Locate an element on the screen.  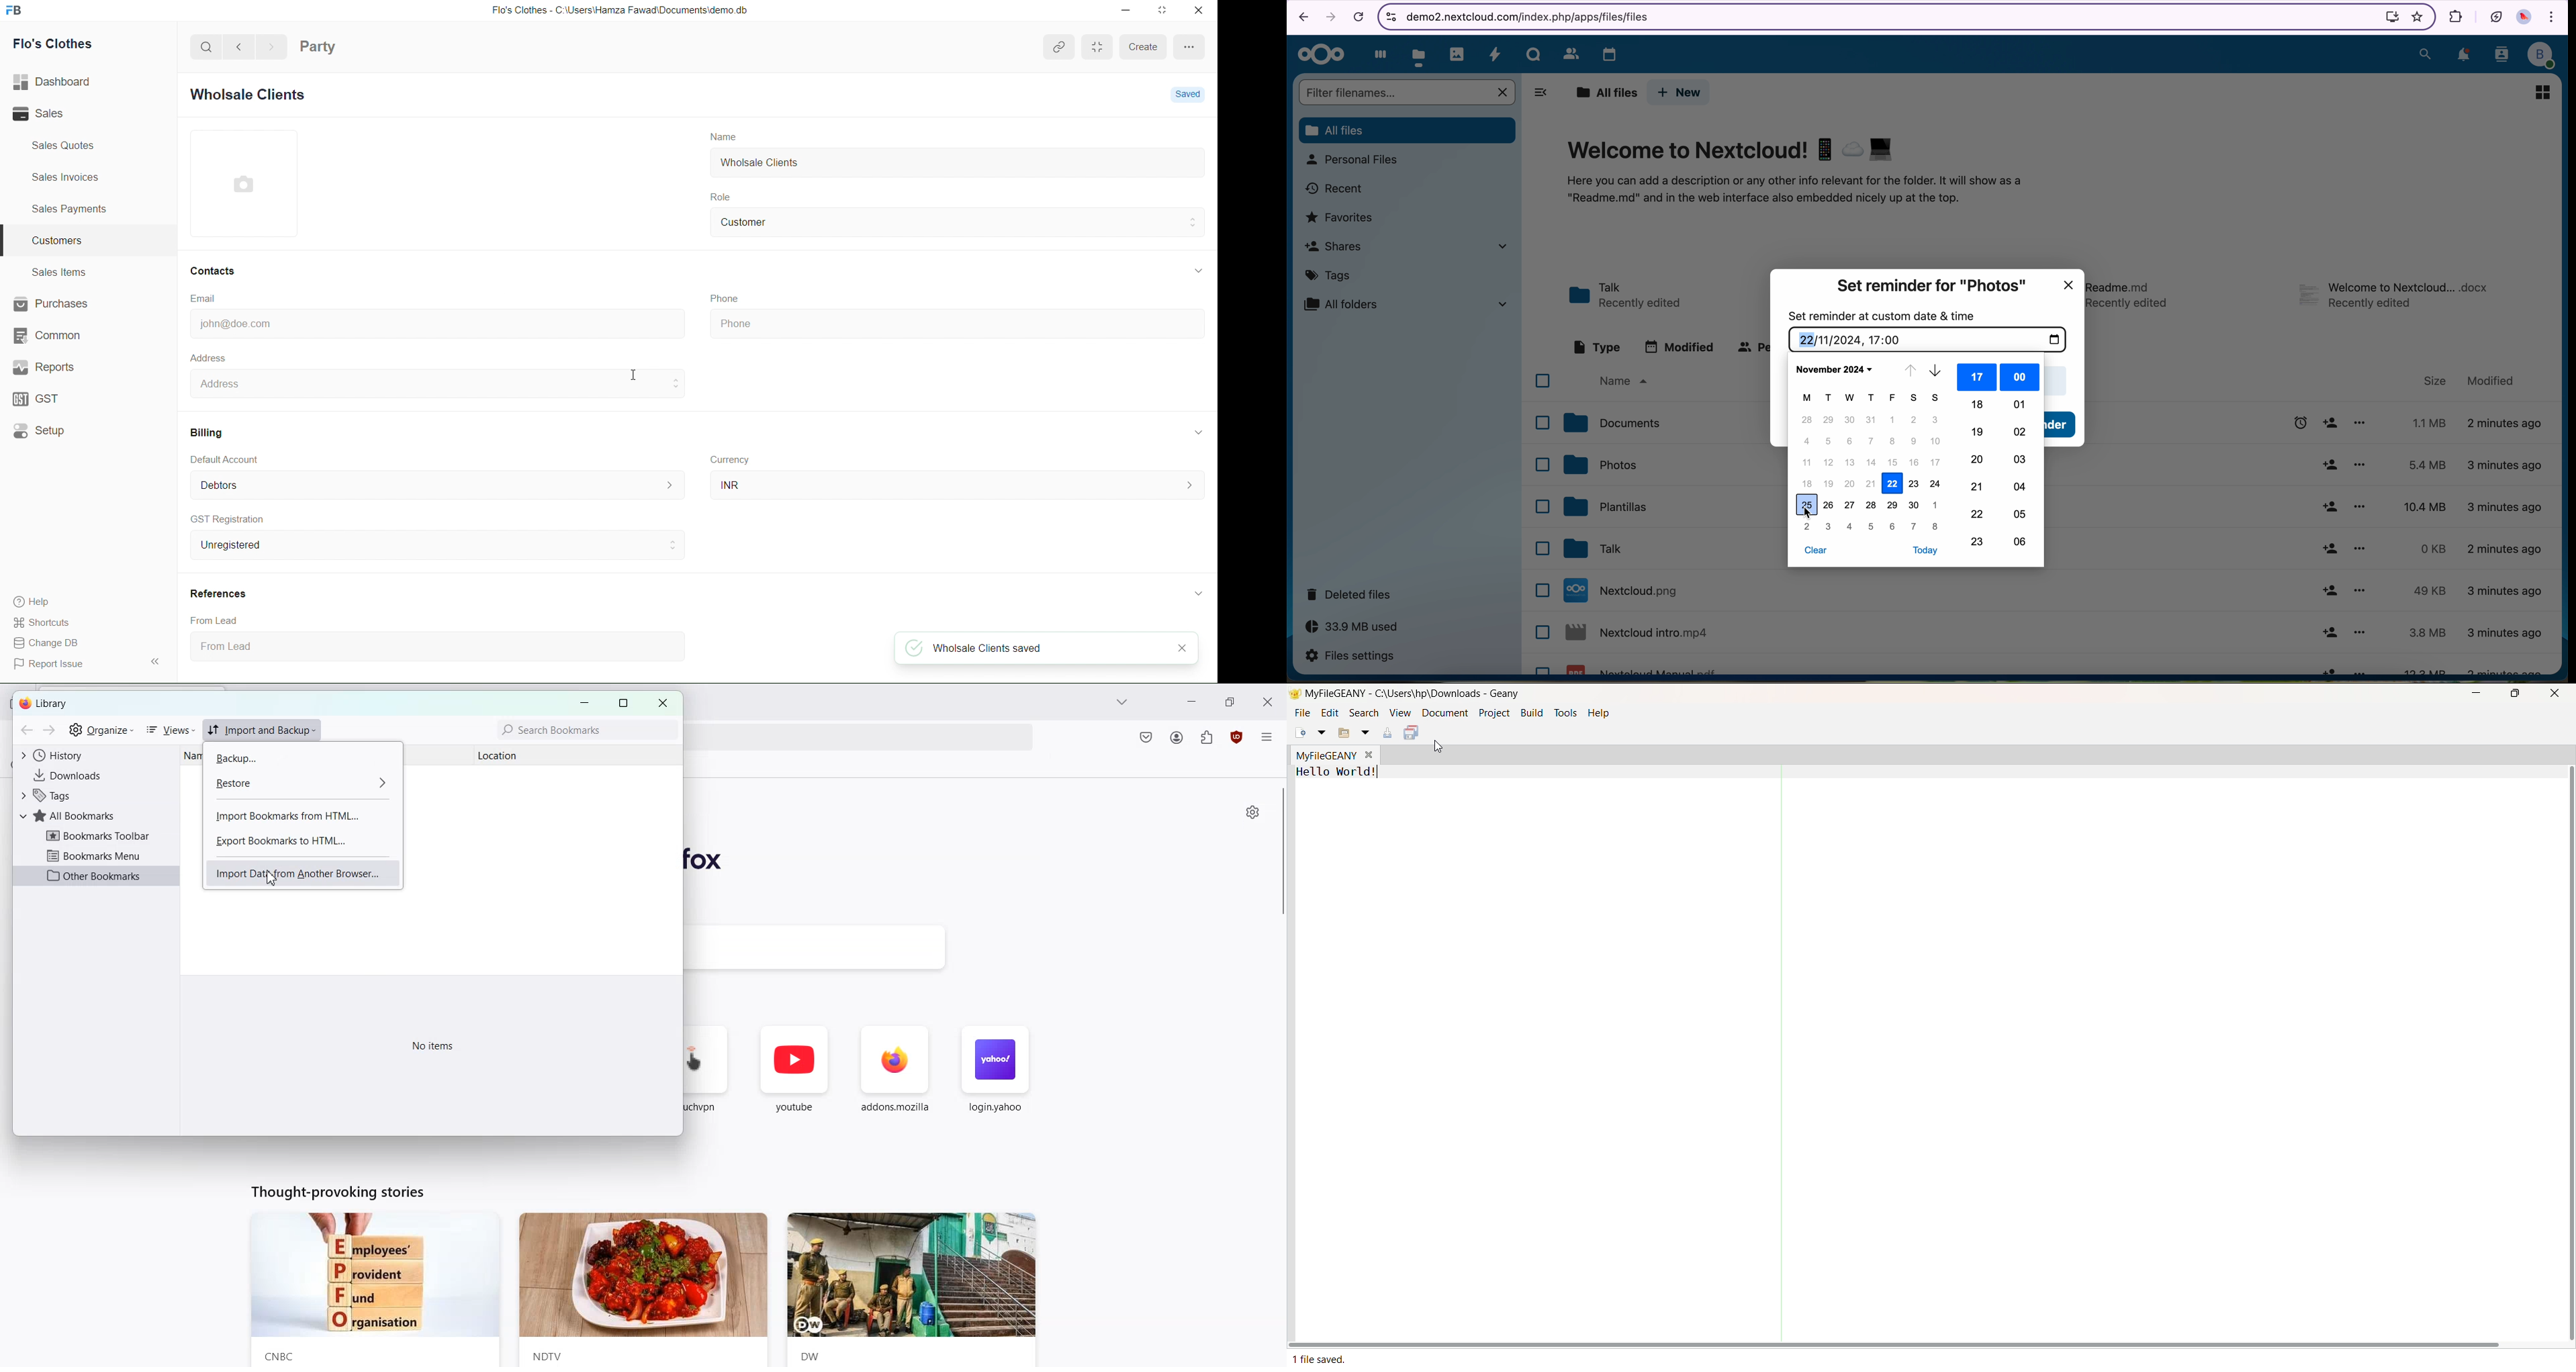
6 is located at coordinates (1849, 442).